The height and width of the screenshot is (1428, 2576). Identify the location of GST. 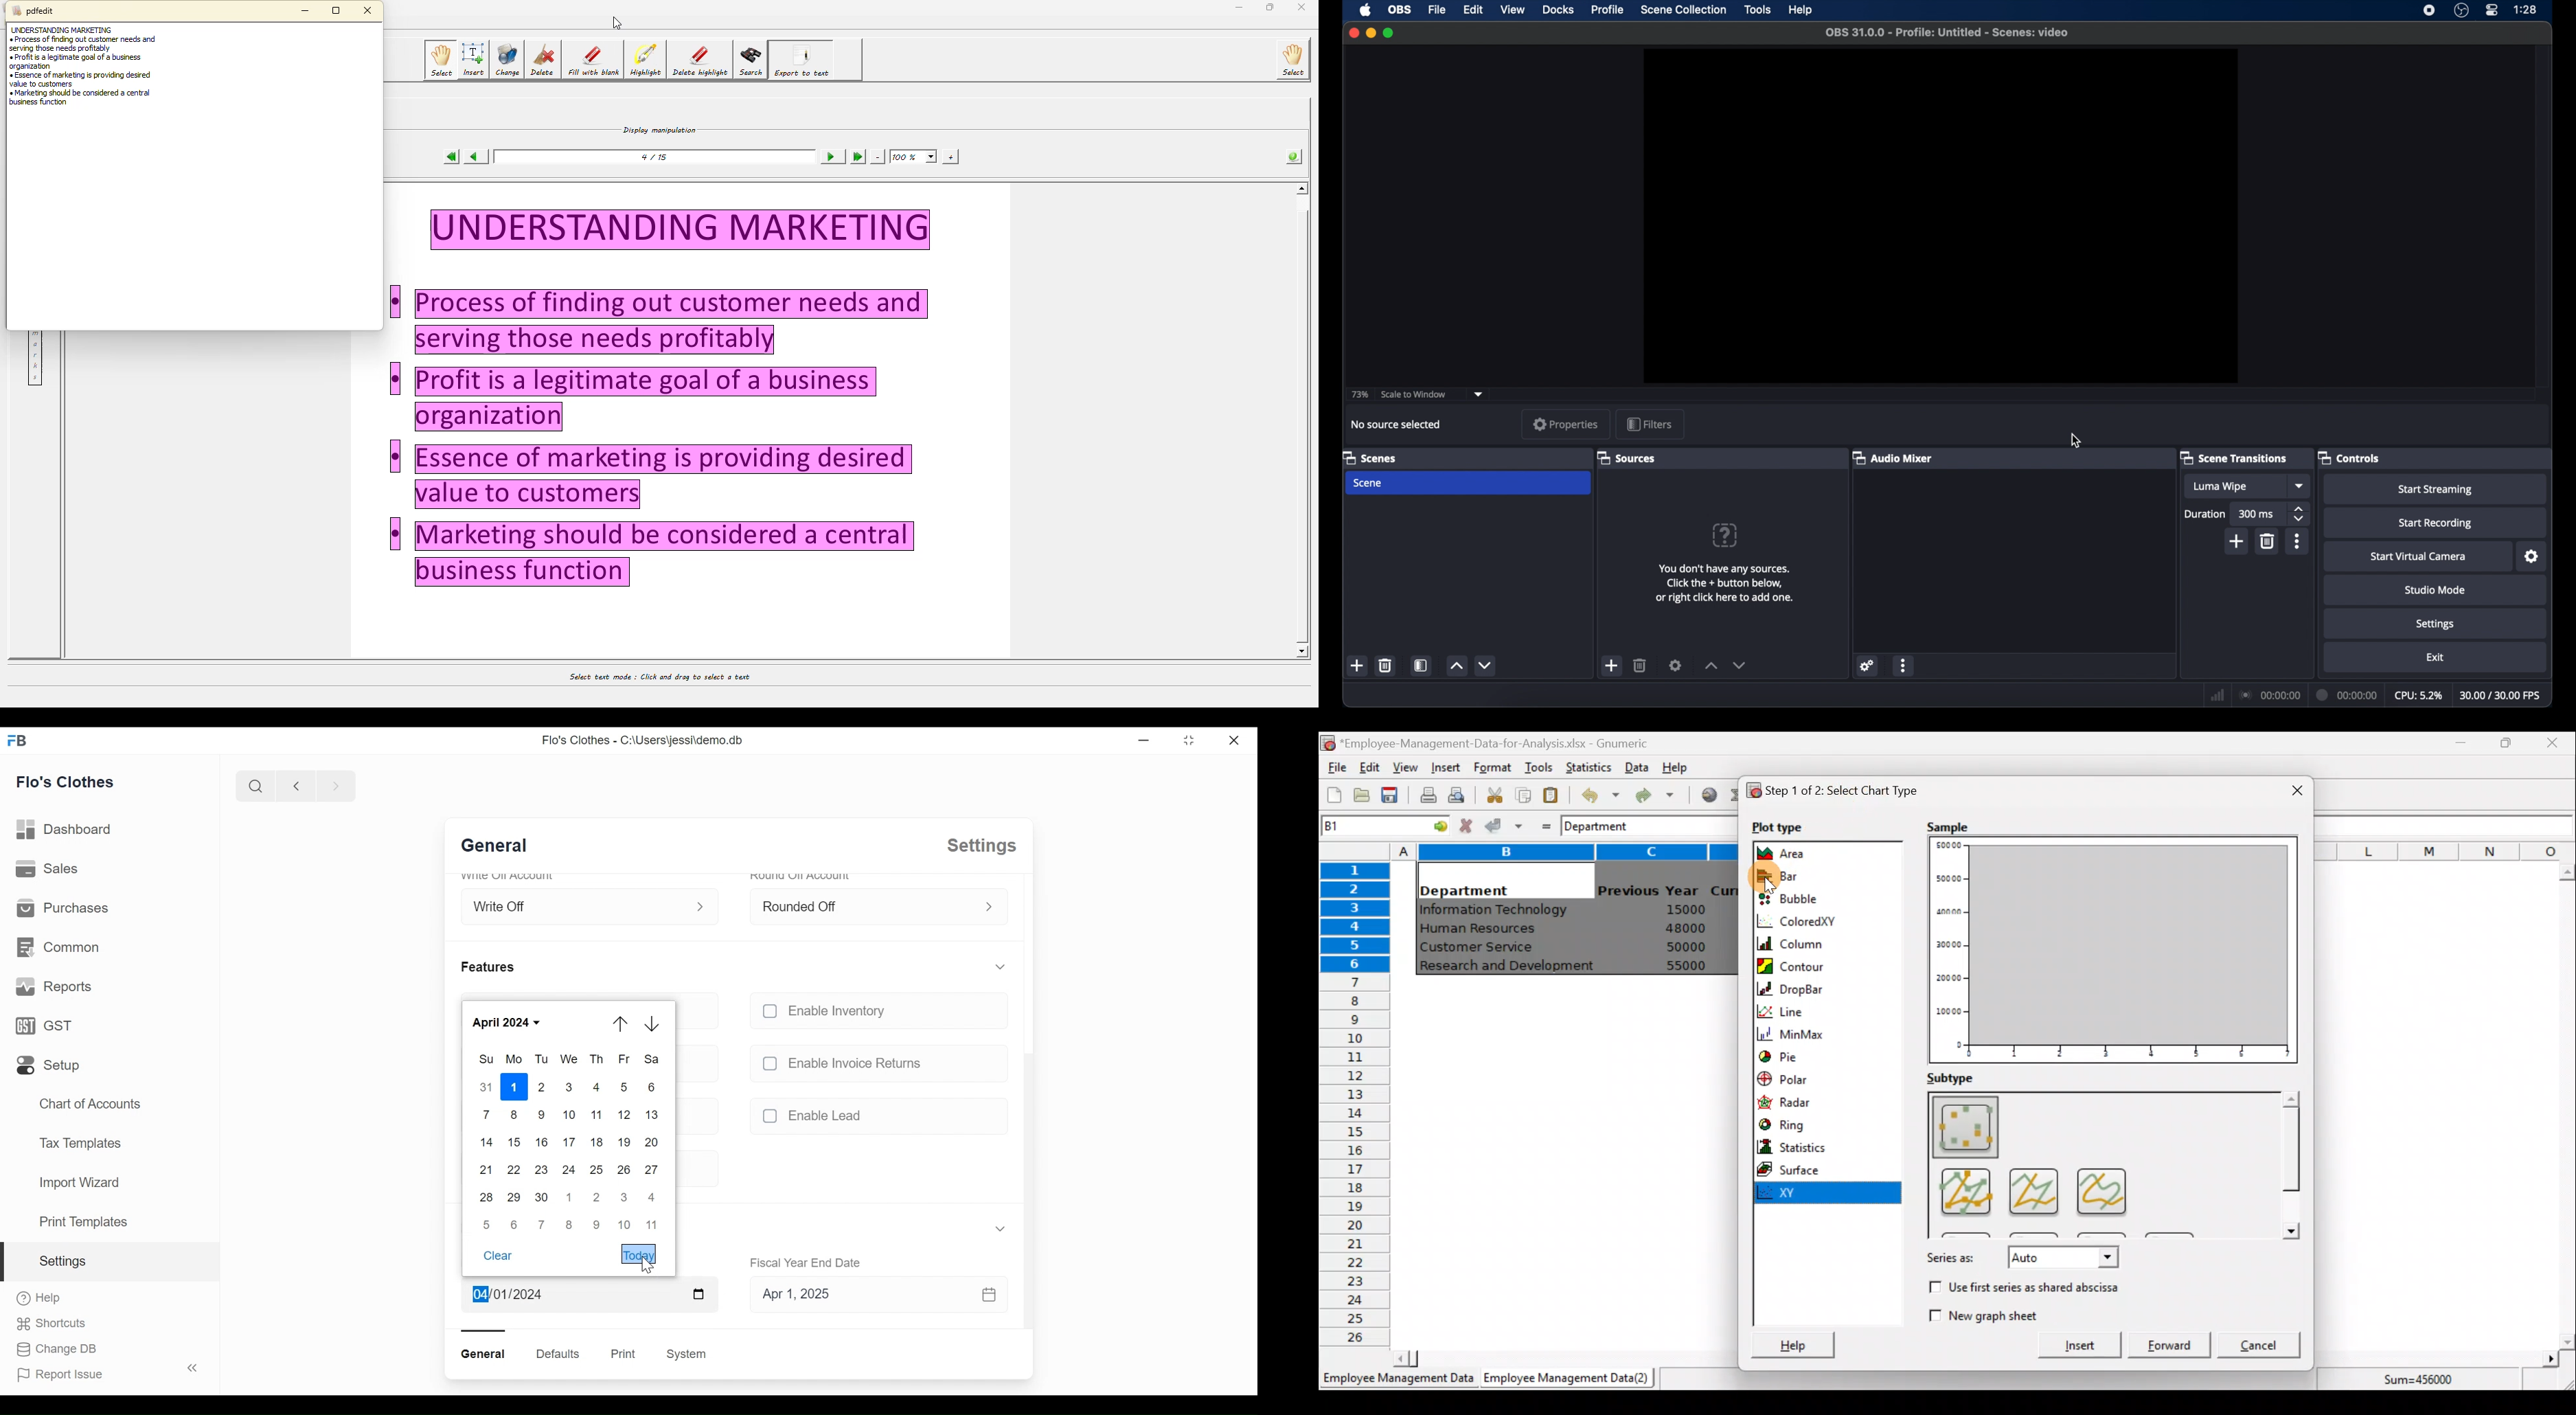
(49, 1027).